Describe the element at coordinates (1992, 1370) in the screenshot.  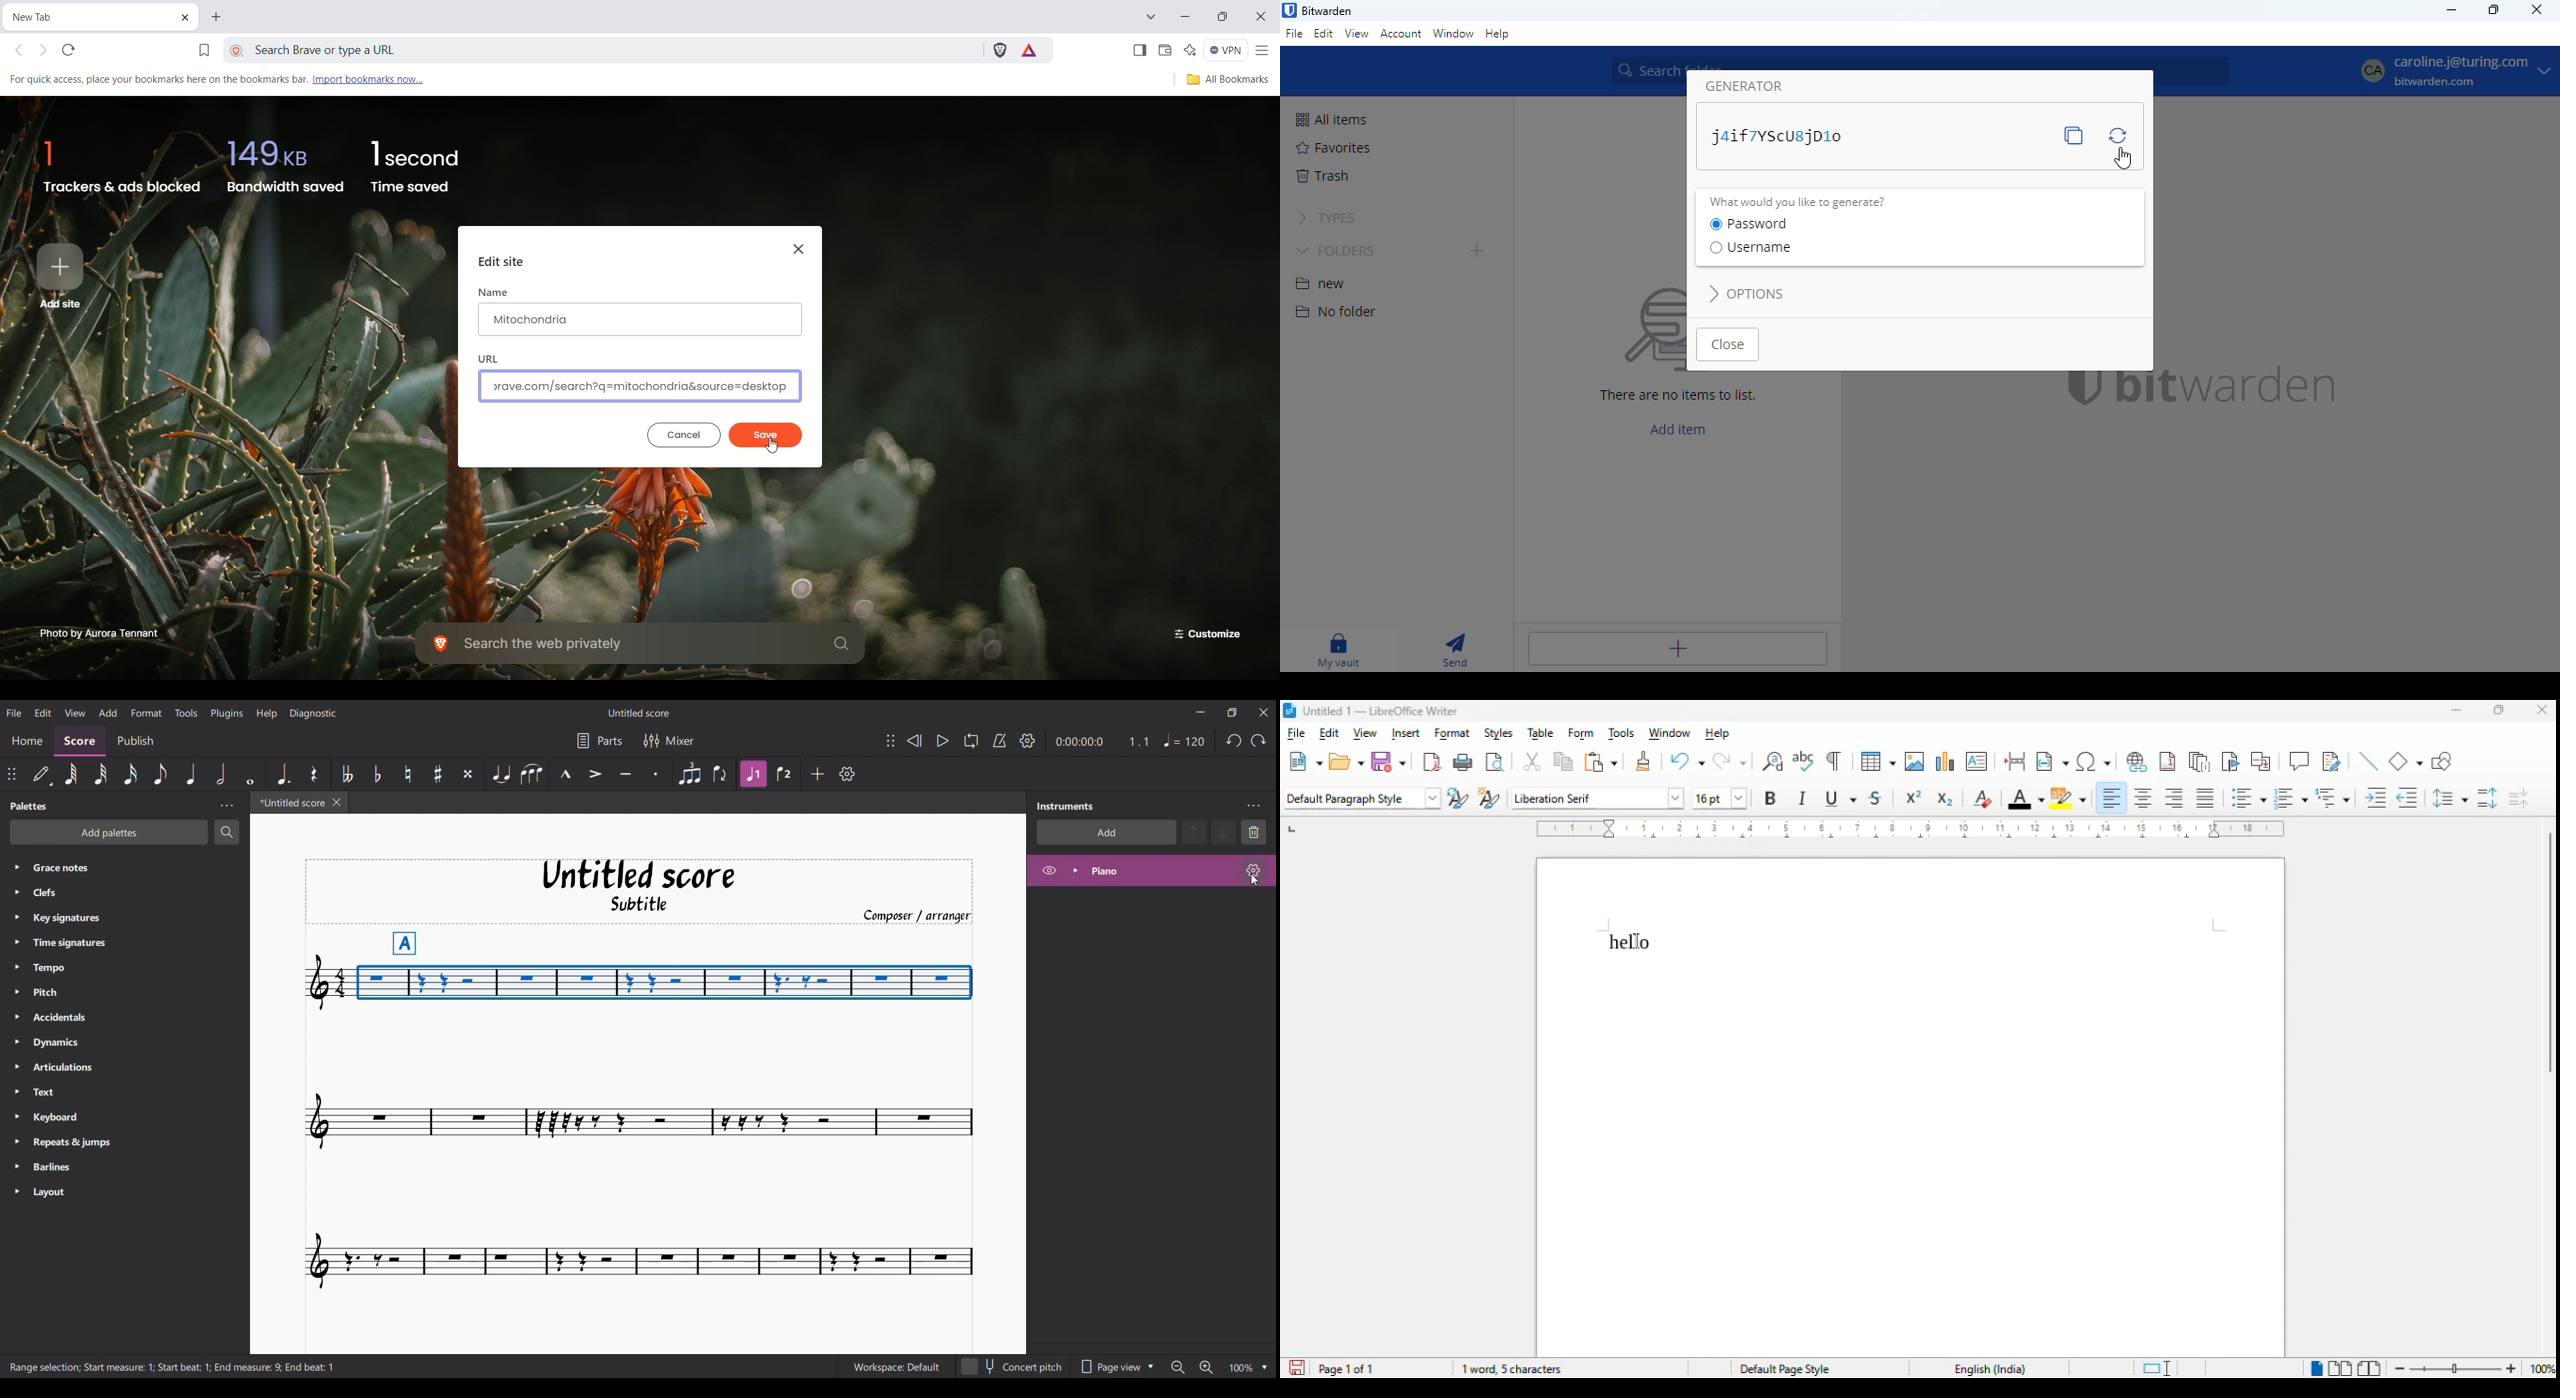
I see `text language` at that location.